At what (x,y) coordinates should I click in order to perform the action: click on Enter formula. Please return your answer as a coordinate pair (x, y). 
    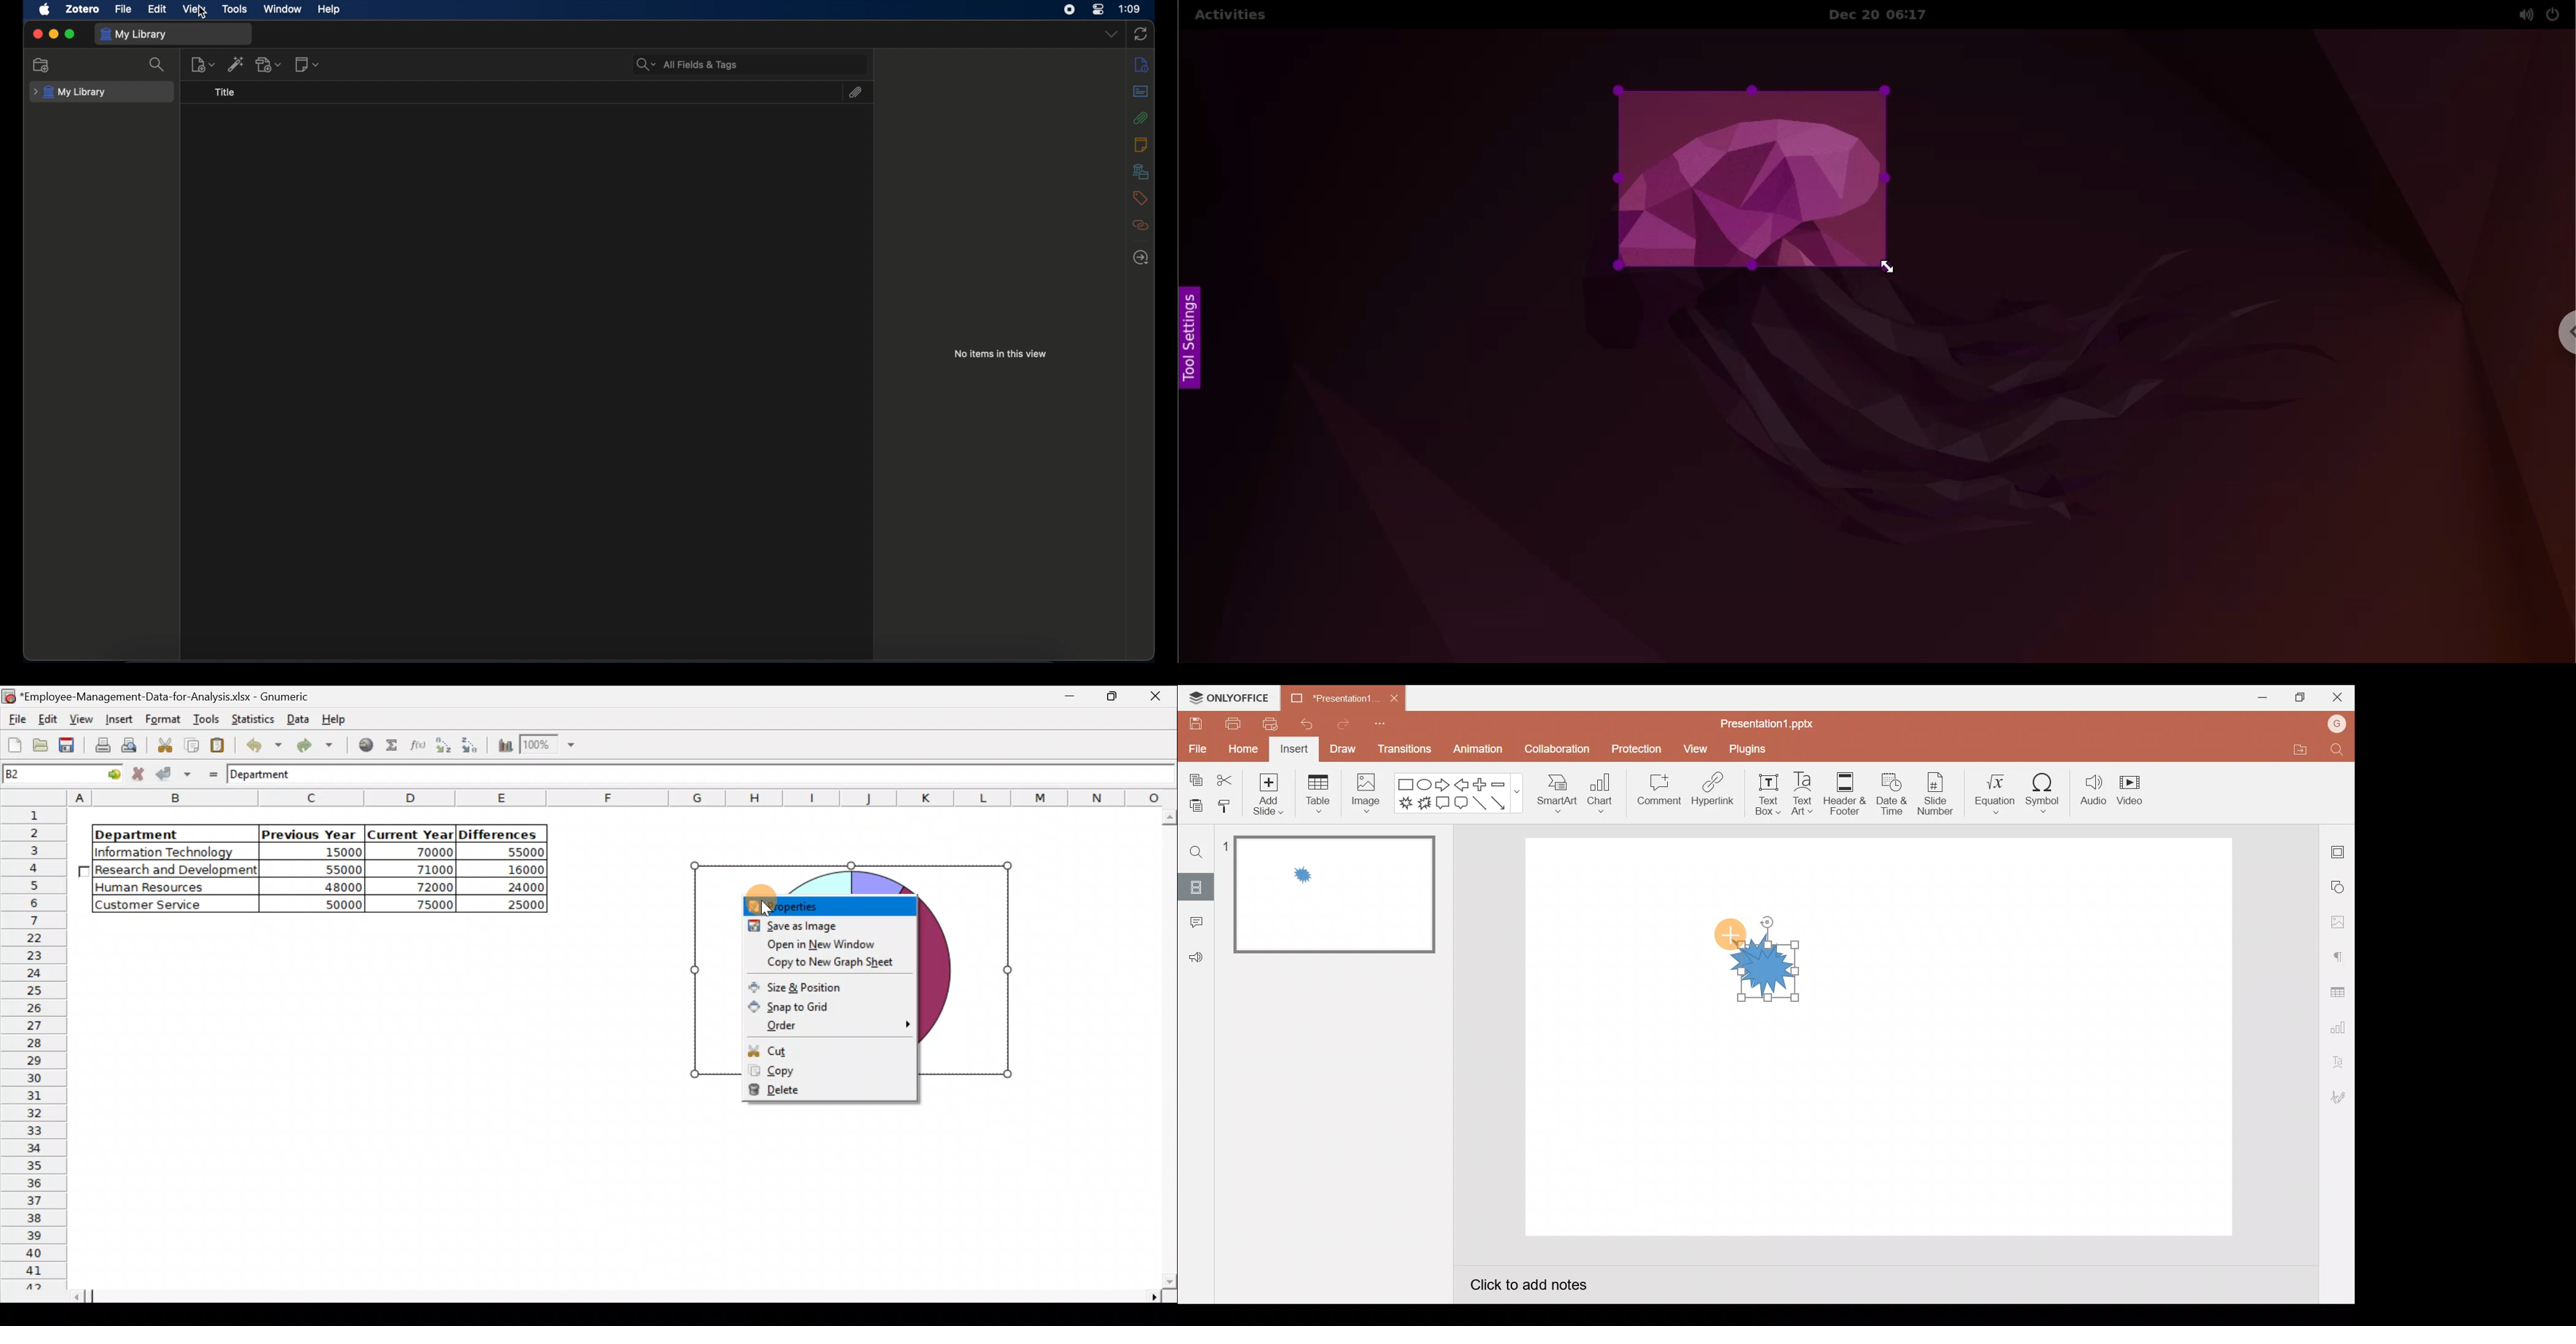
    Looking at the image, I should click on (209, 773).